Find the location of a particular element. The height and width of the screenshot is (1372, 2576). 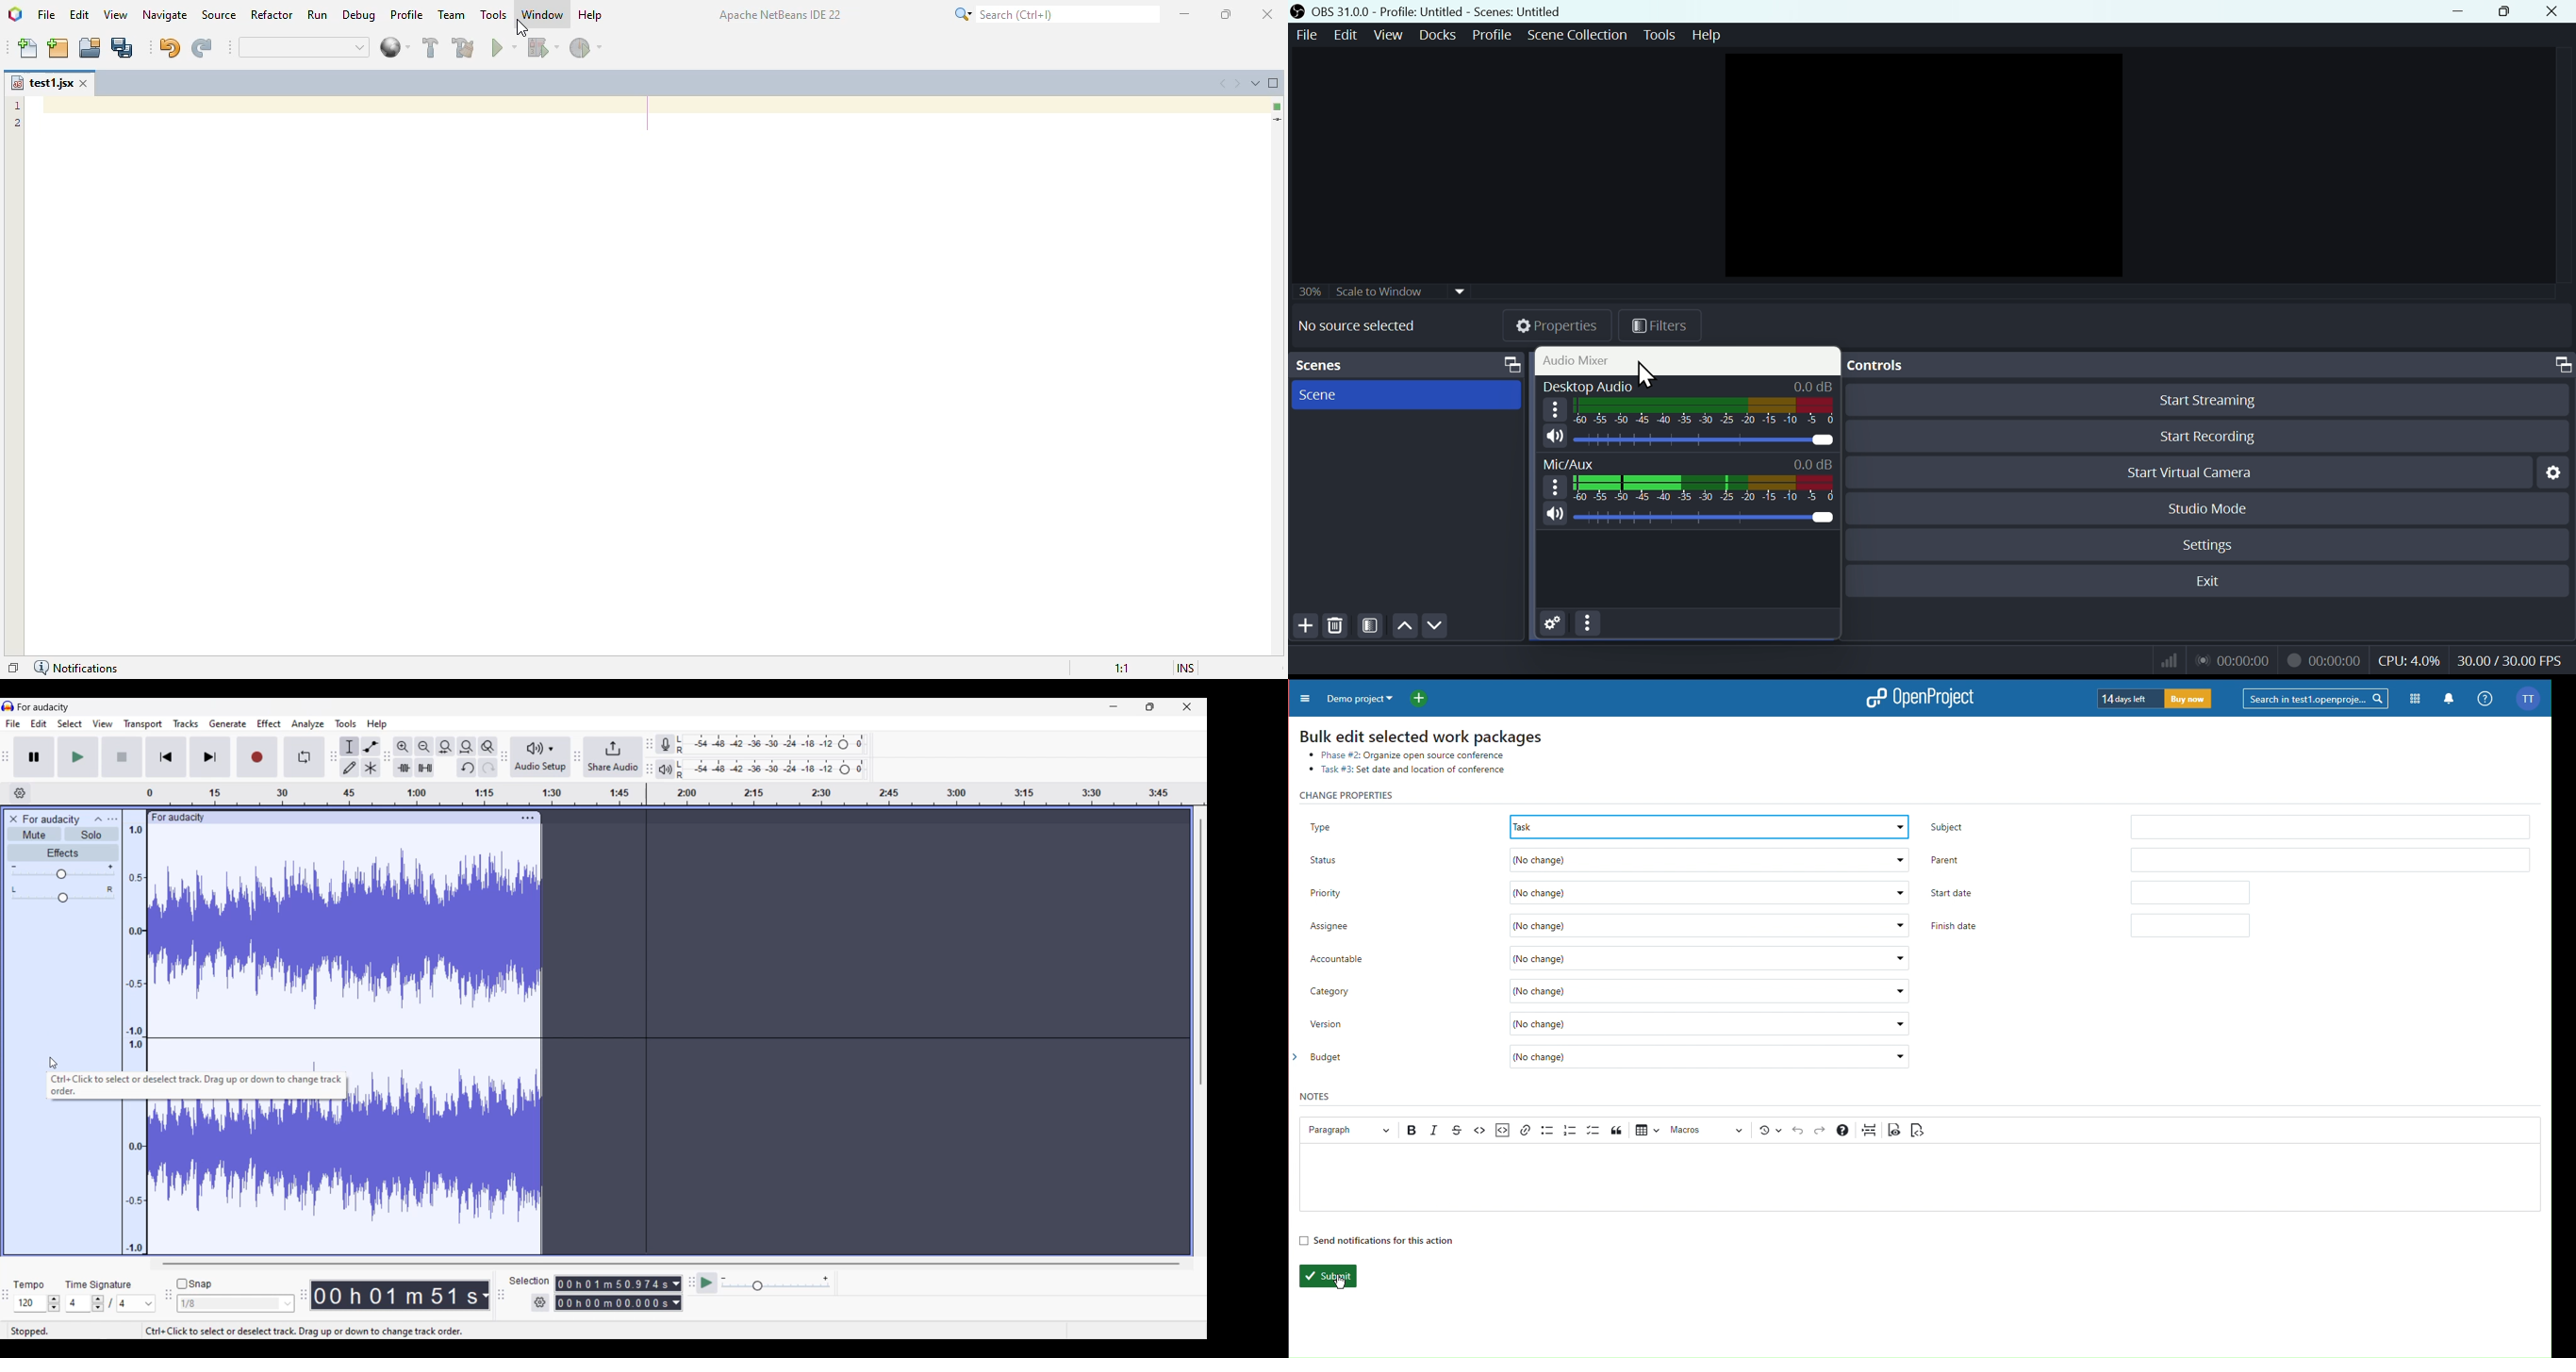

Mic/Aux is located at coordinates (1701, 518).